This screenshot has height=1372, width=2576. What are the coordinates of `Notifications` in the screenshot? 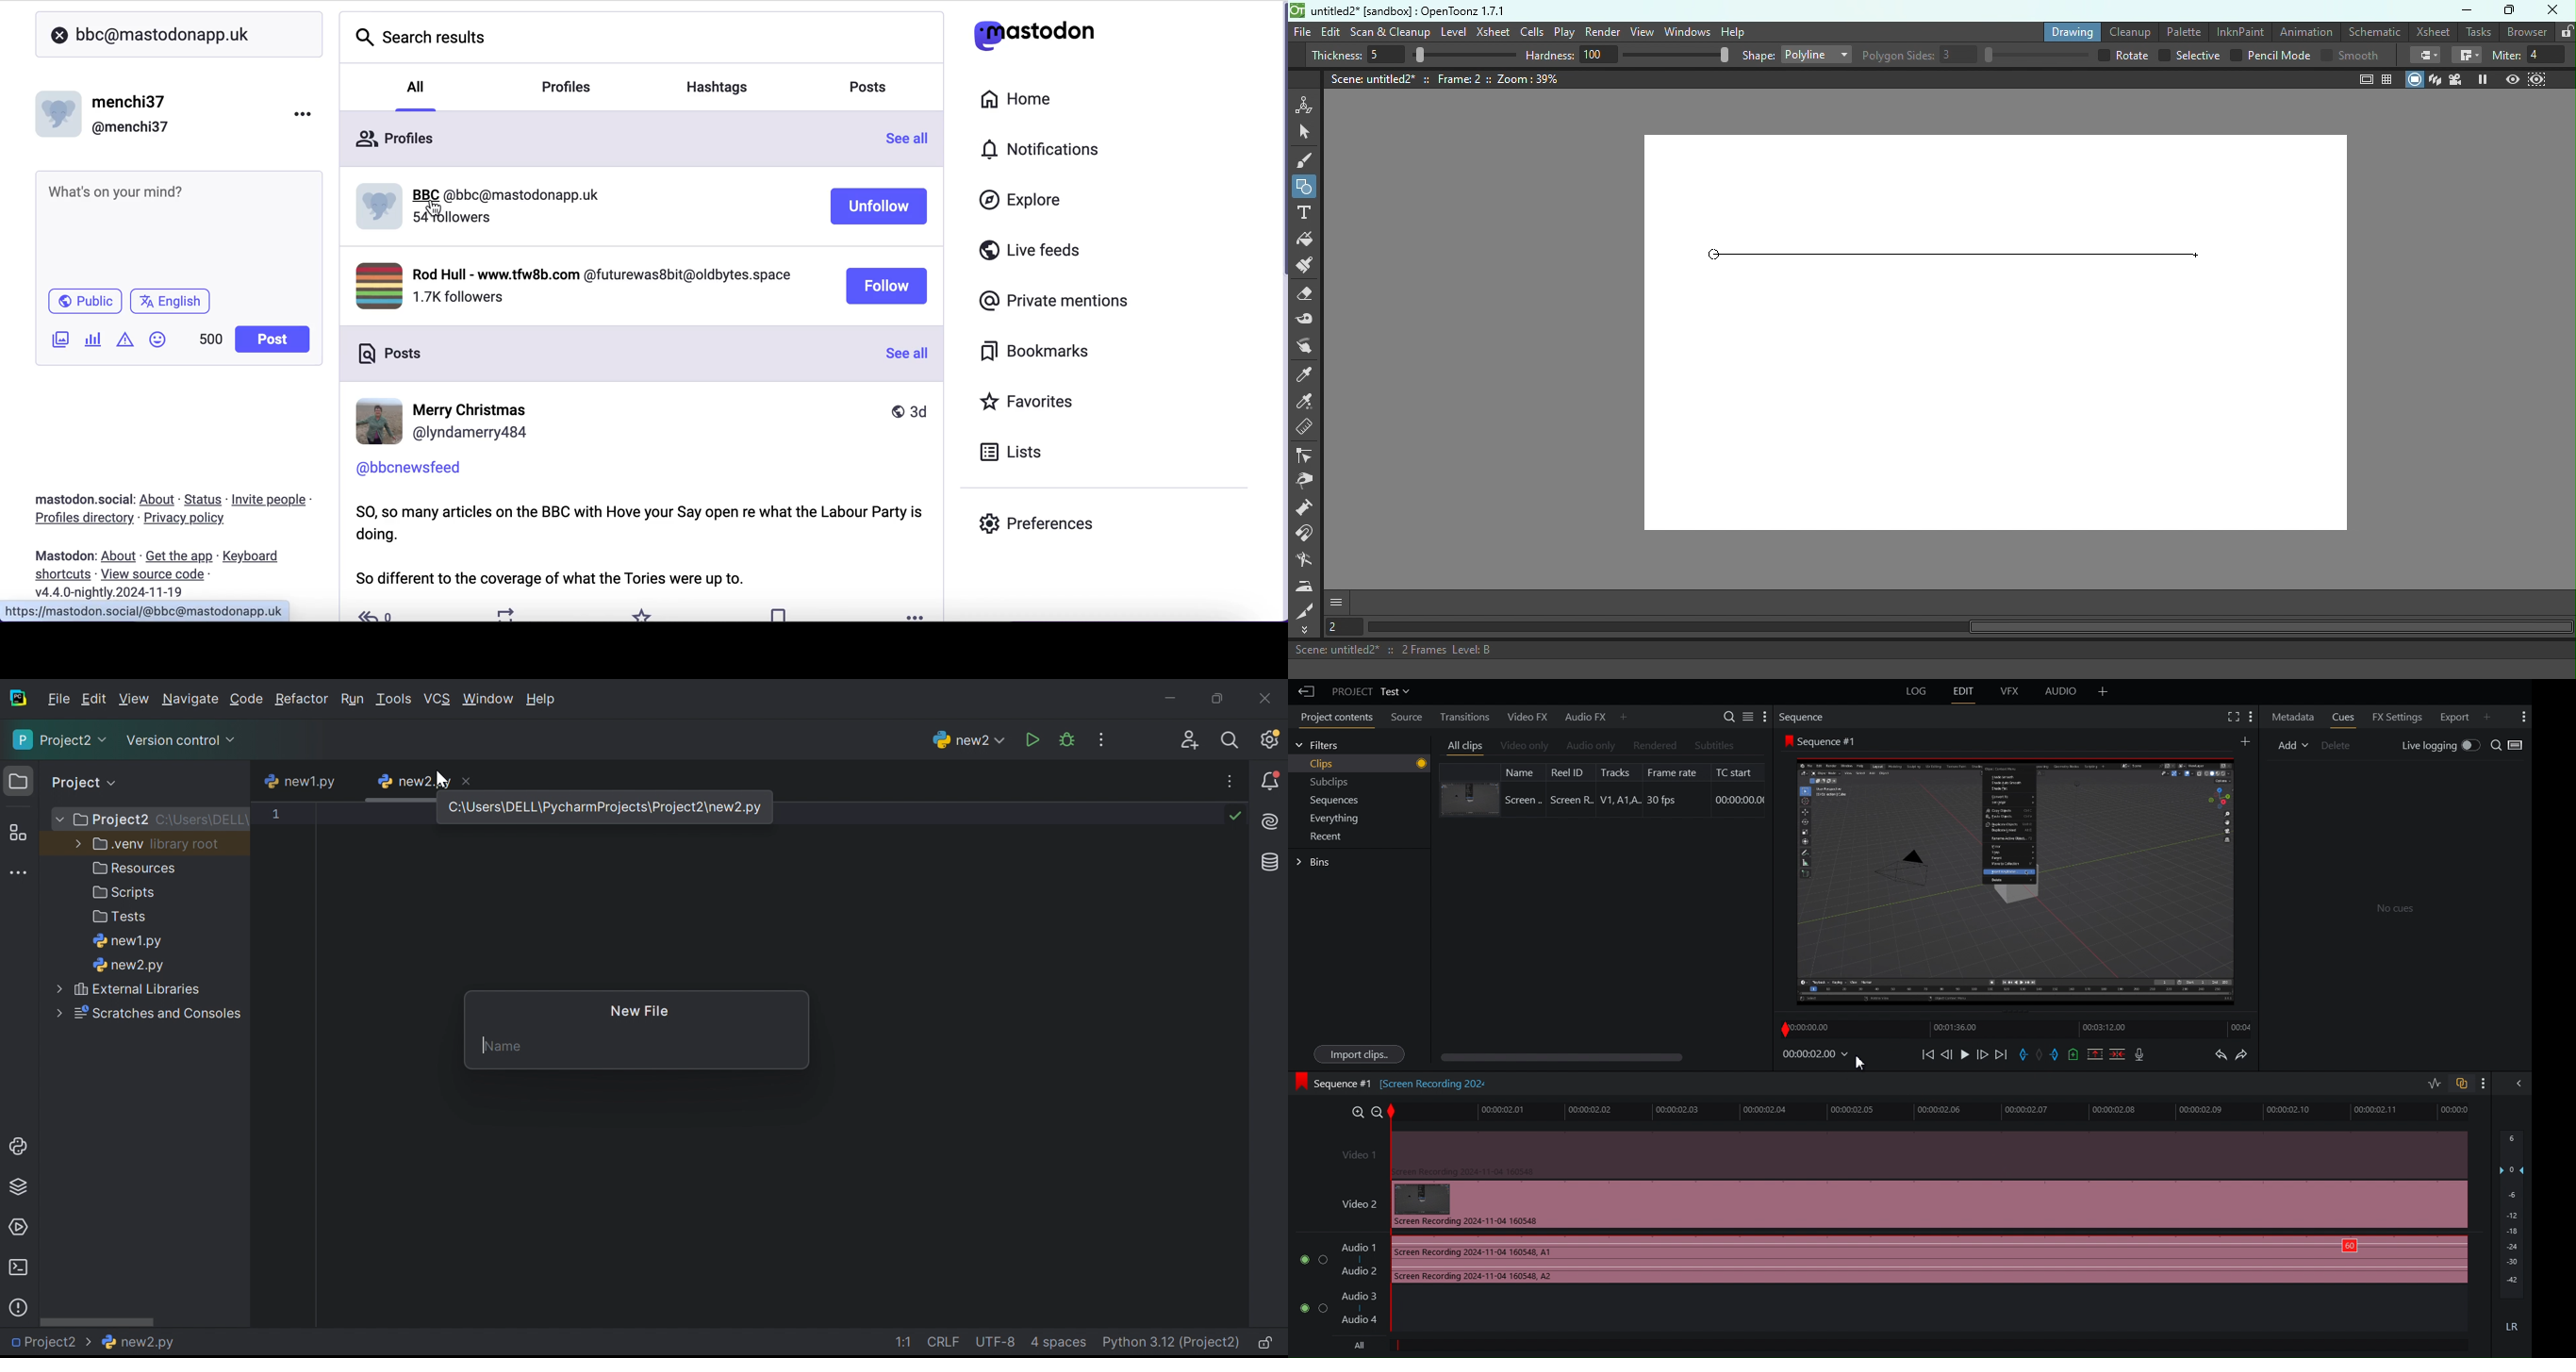 It's located at (1271, 781).